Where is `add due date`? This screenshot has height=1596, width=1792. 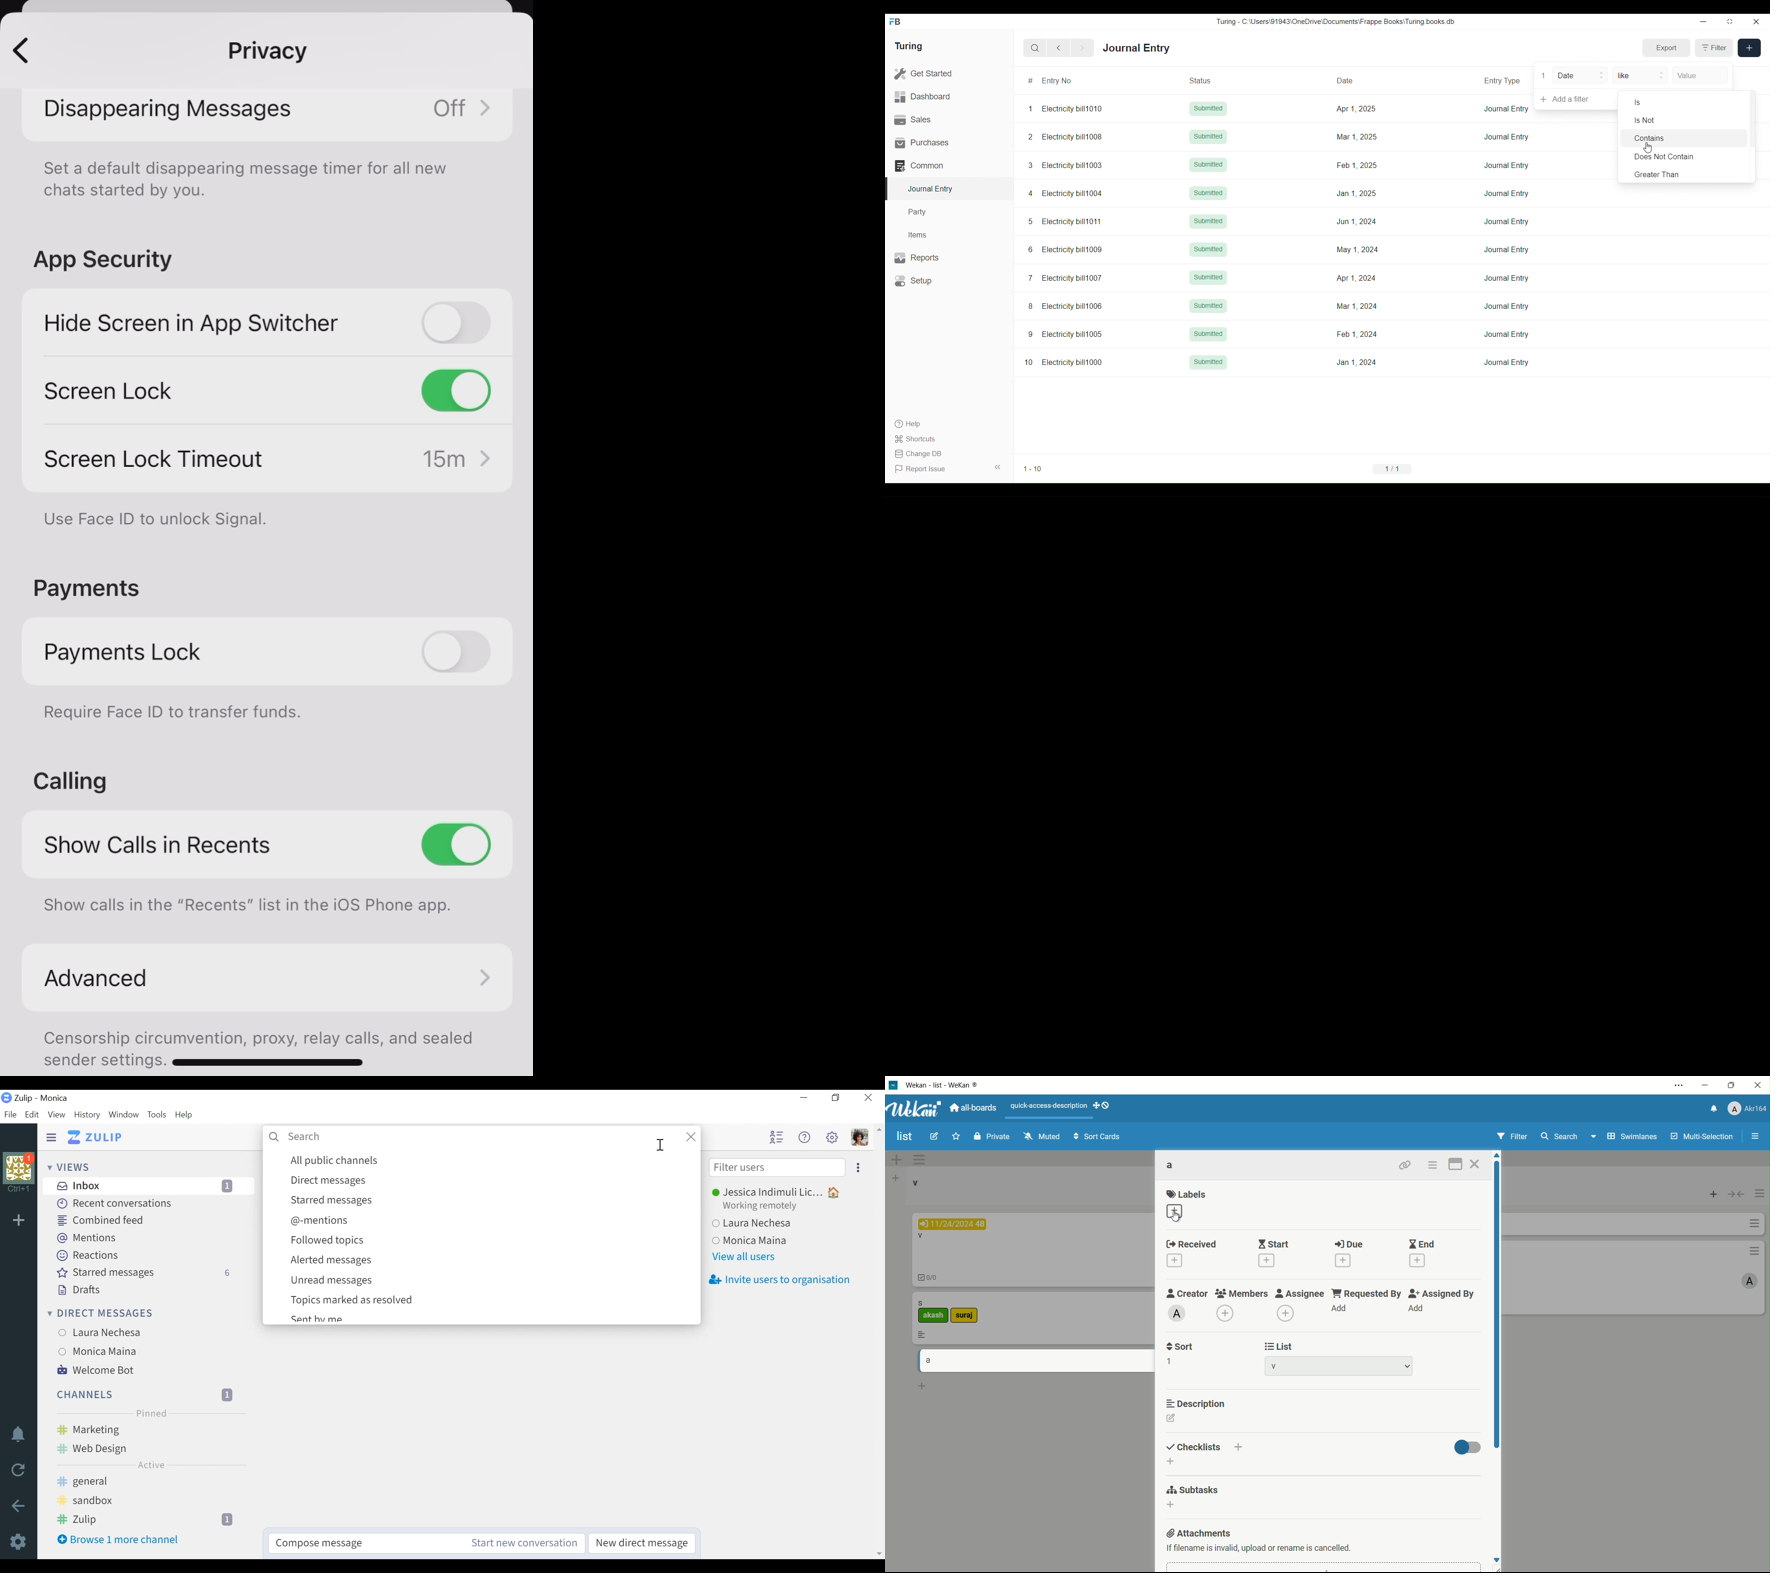
add due date is located at coordinates (1345, 1261).